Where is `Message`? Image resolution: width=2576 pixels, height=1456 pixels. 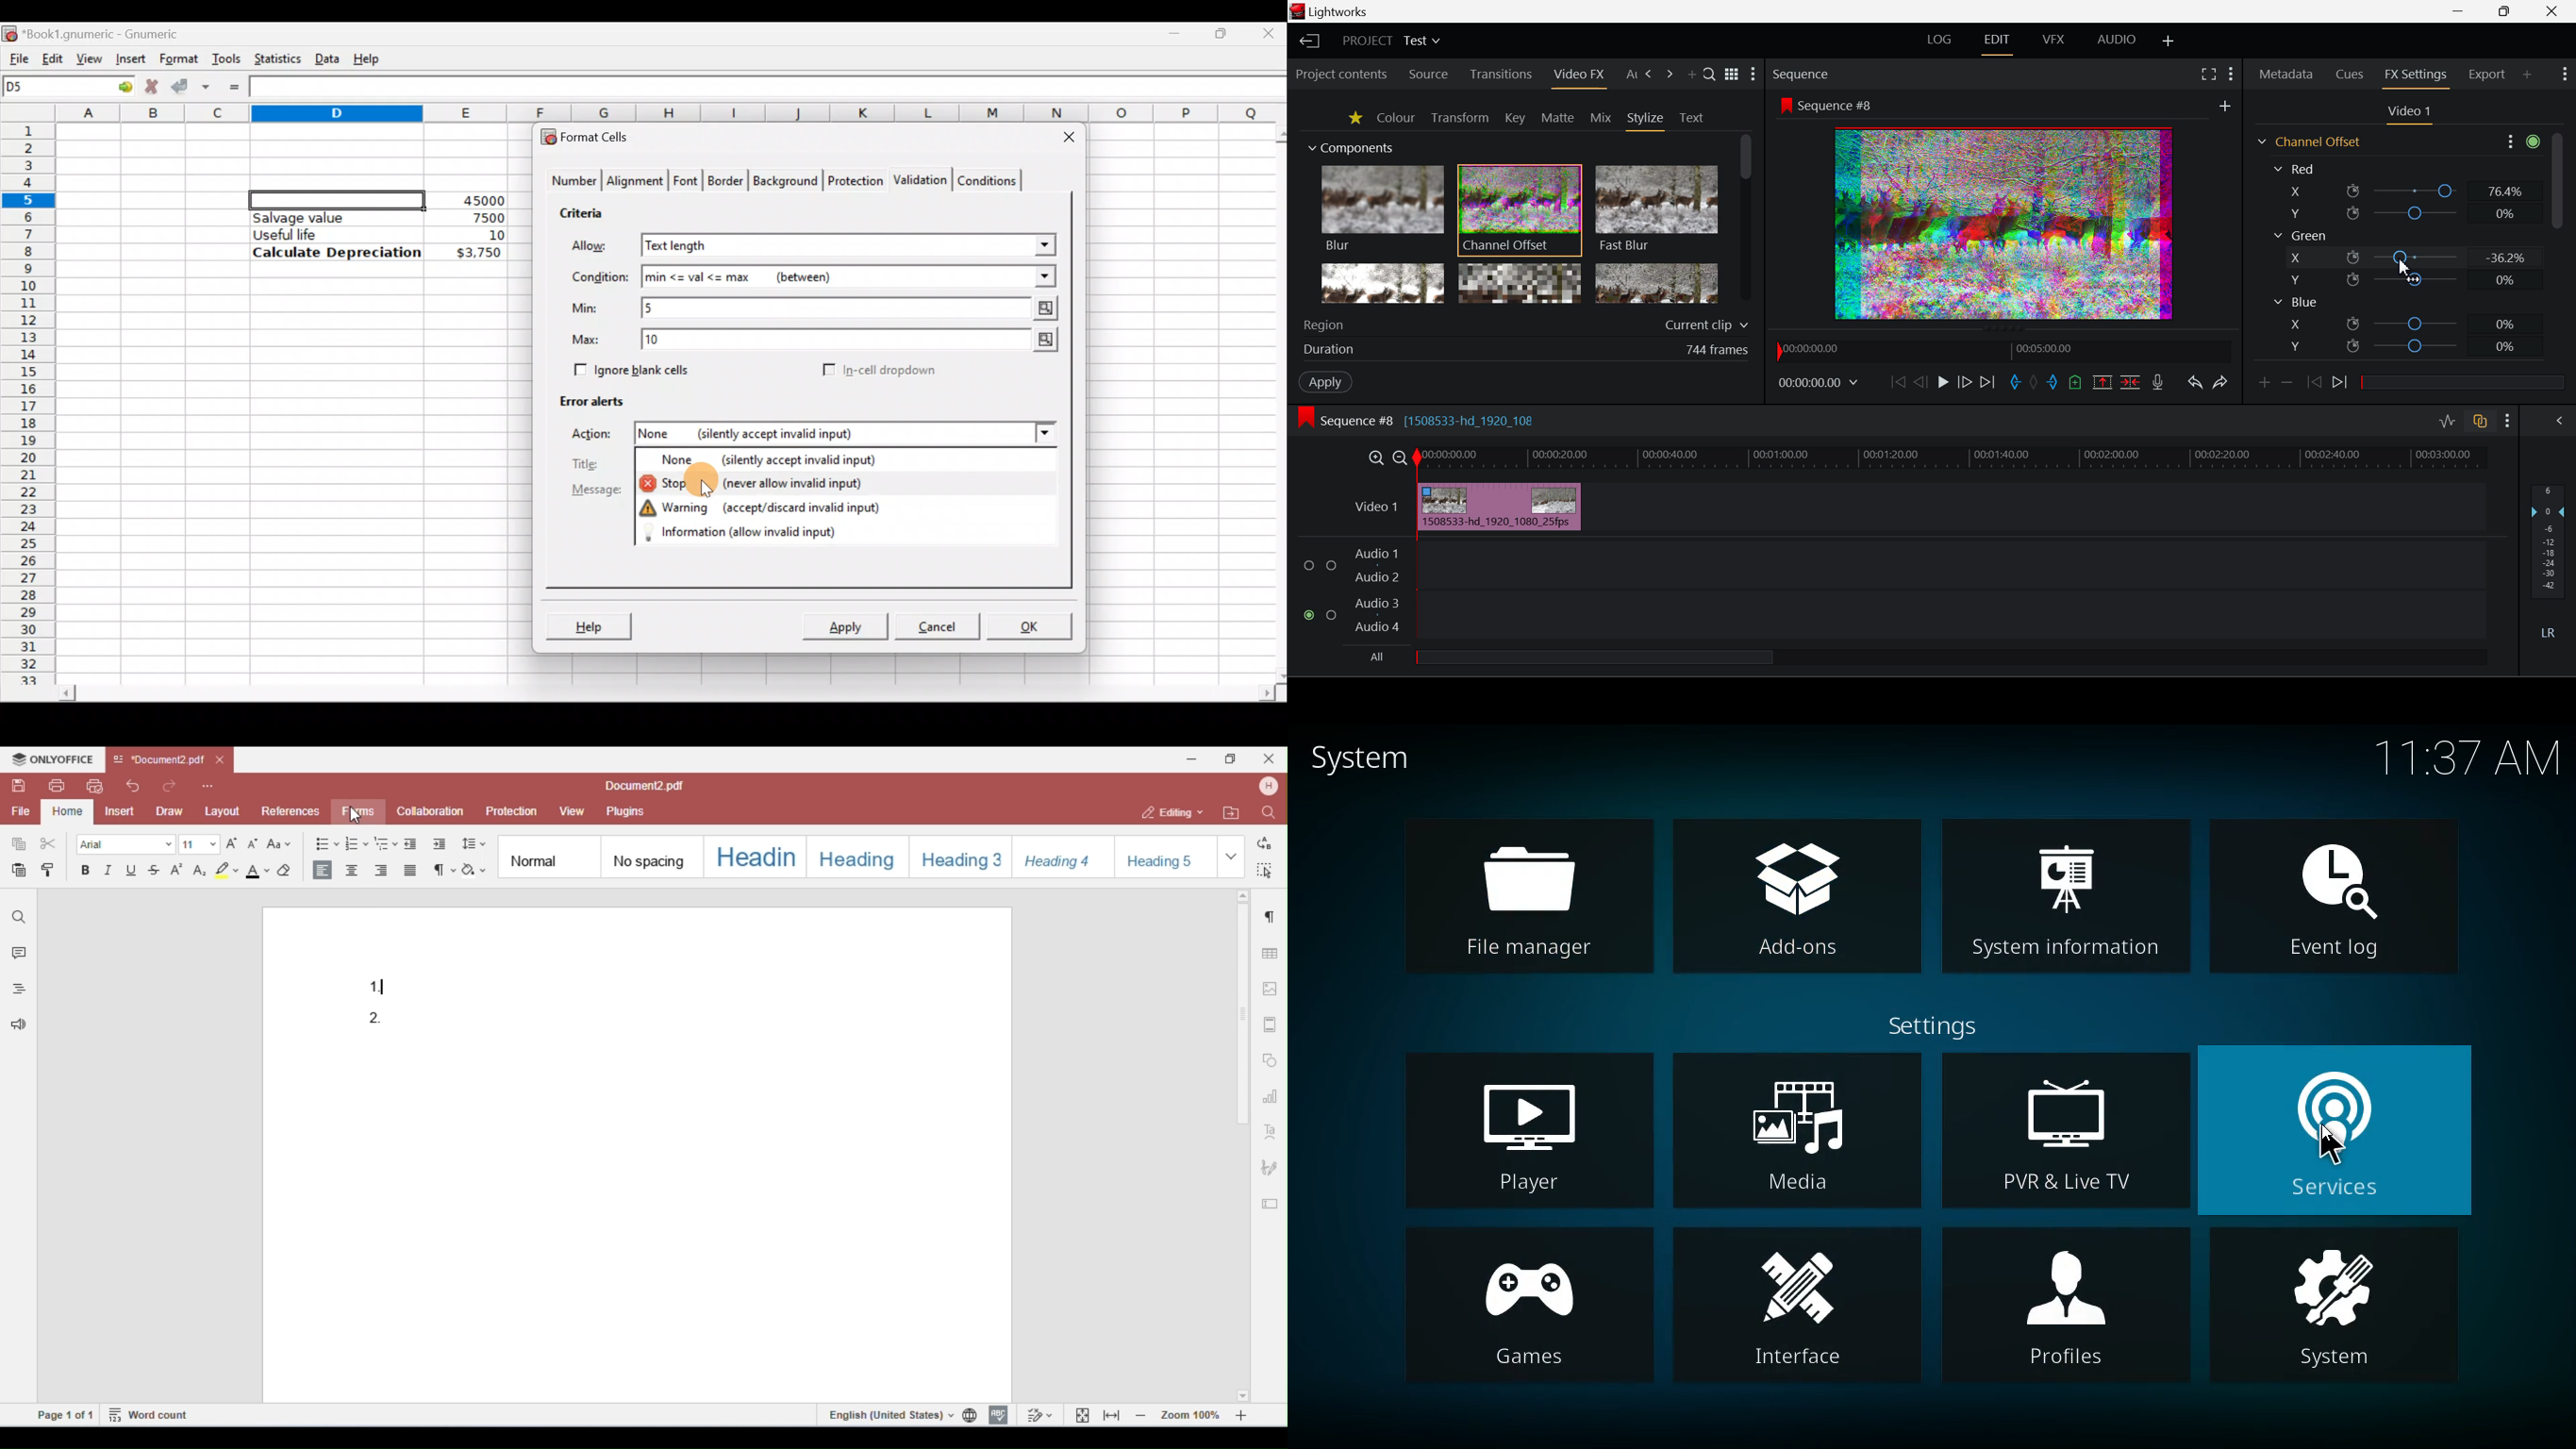
Message is located at coordinates (594, 492).